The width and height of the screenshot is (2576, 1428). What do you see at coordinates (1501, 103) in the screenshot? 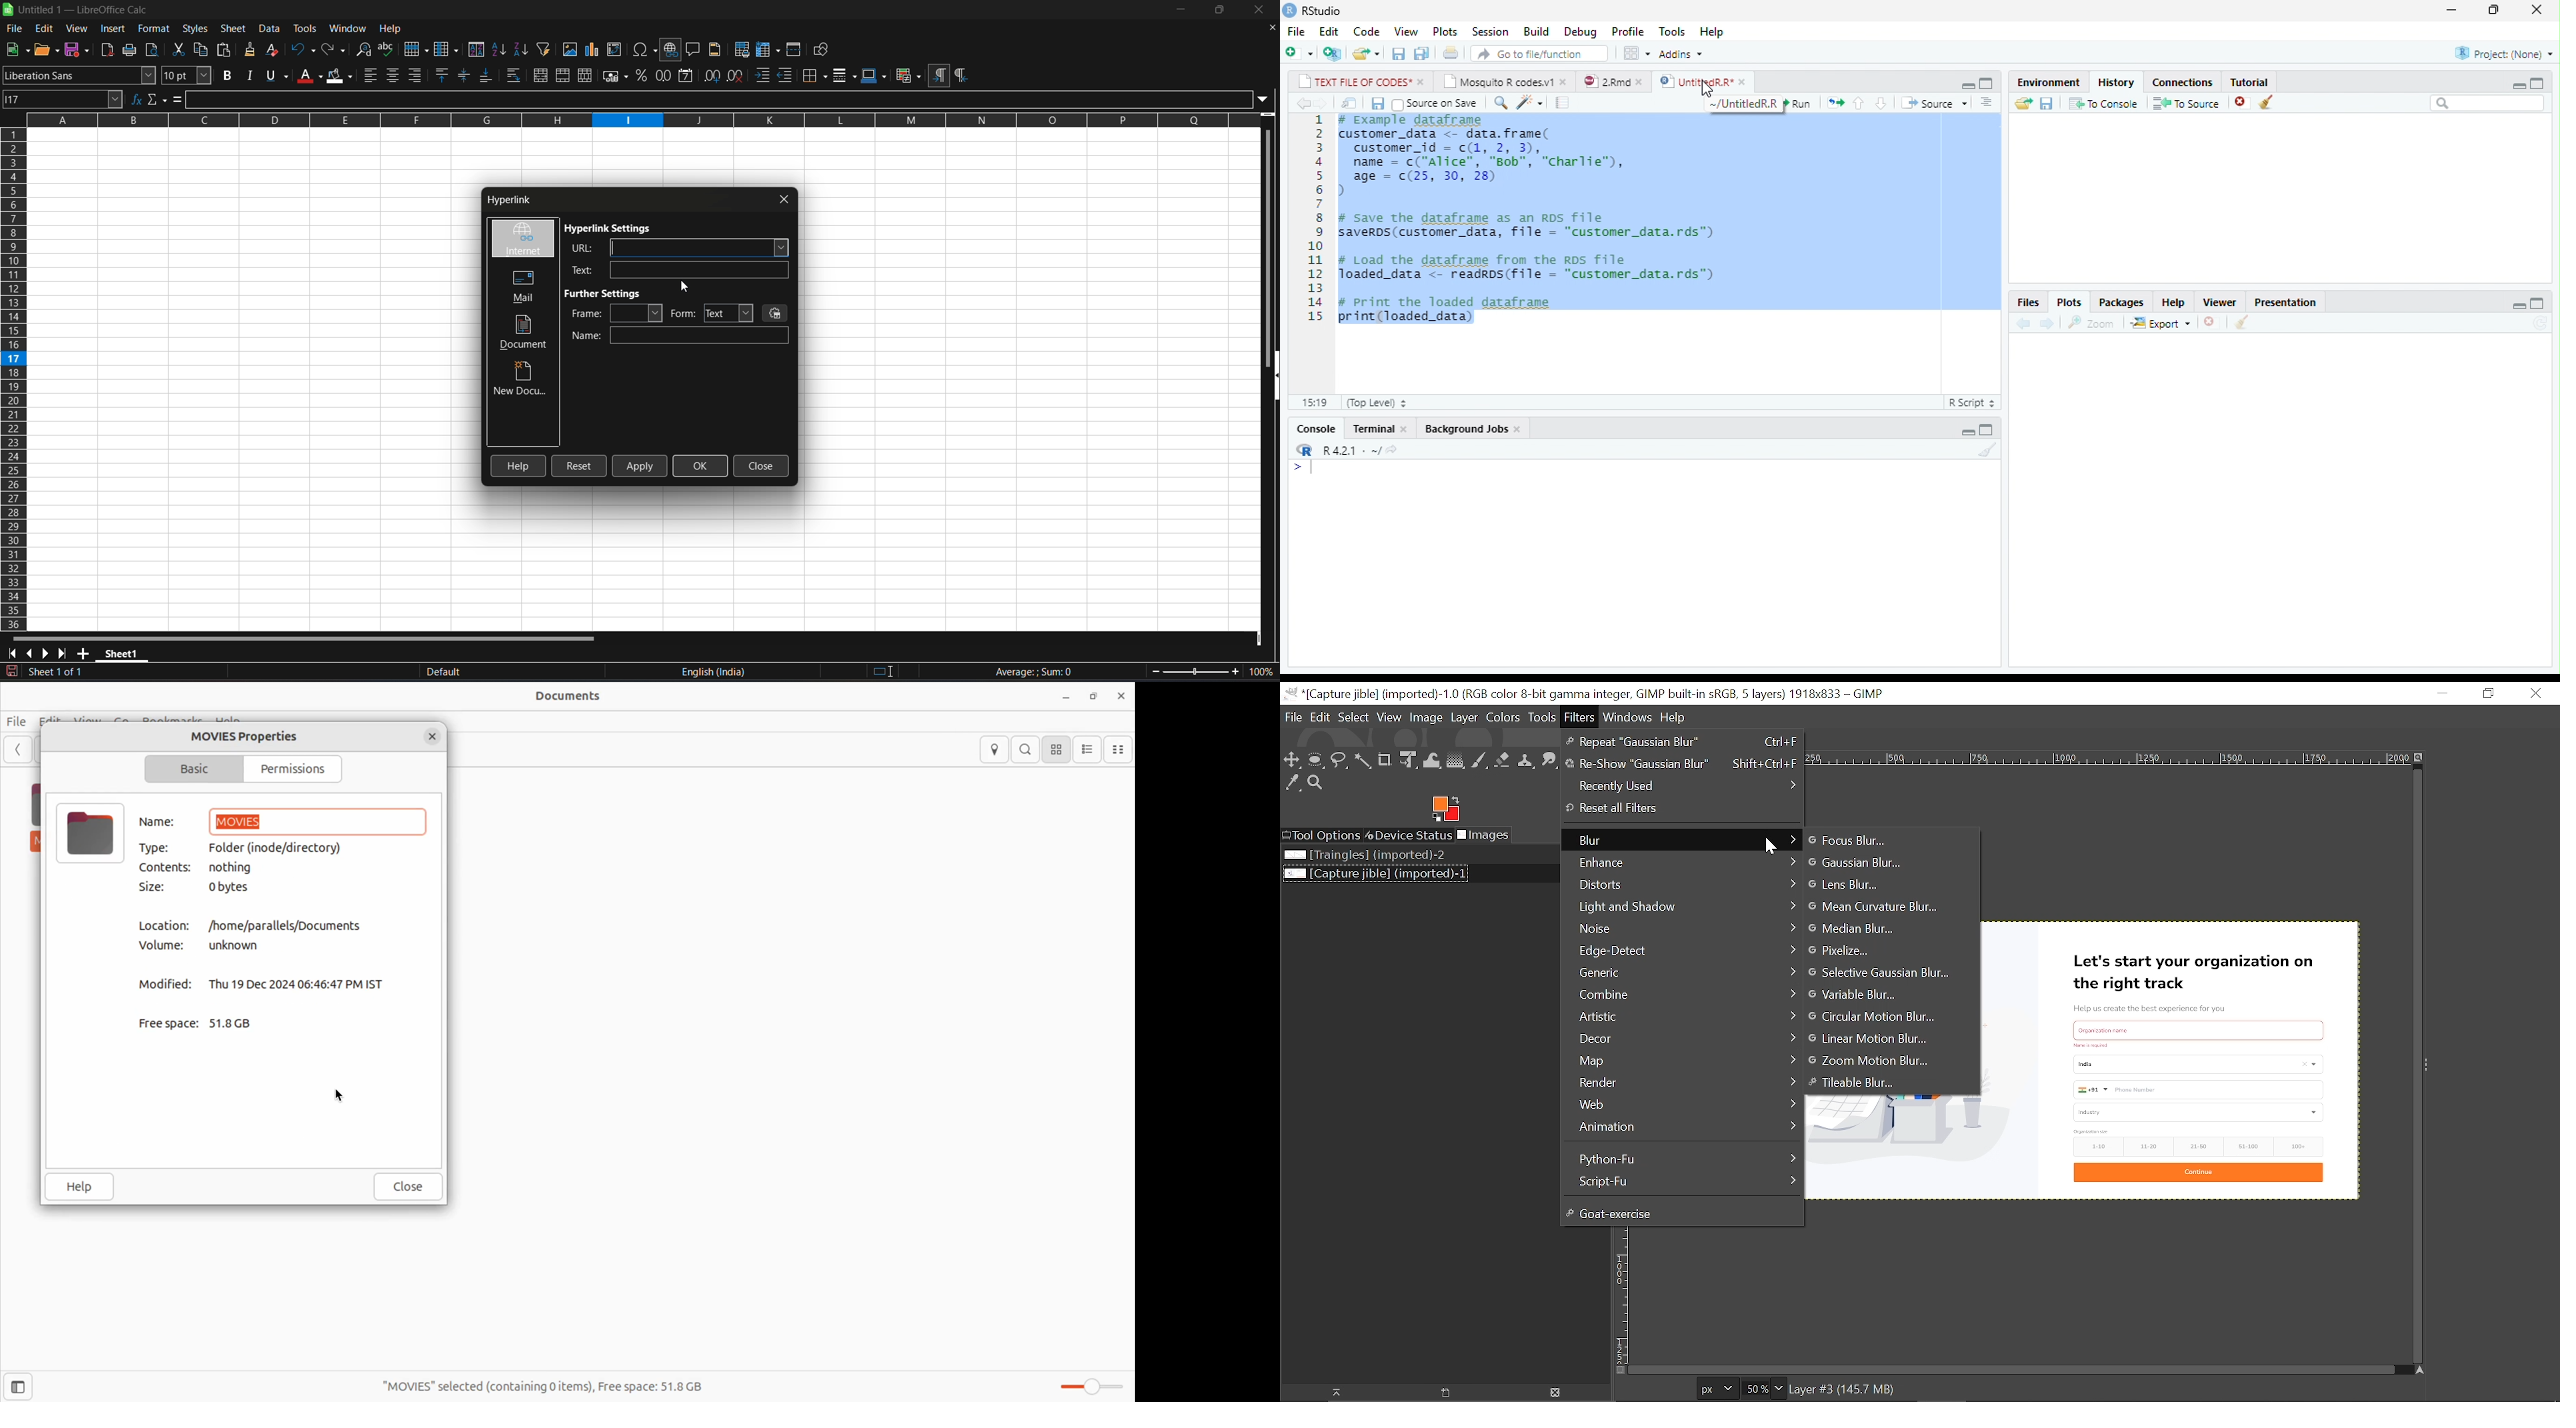
I see `search` at bounding box center [1501, 103].